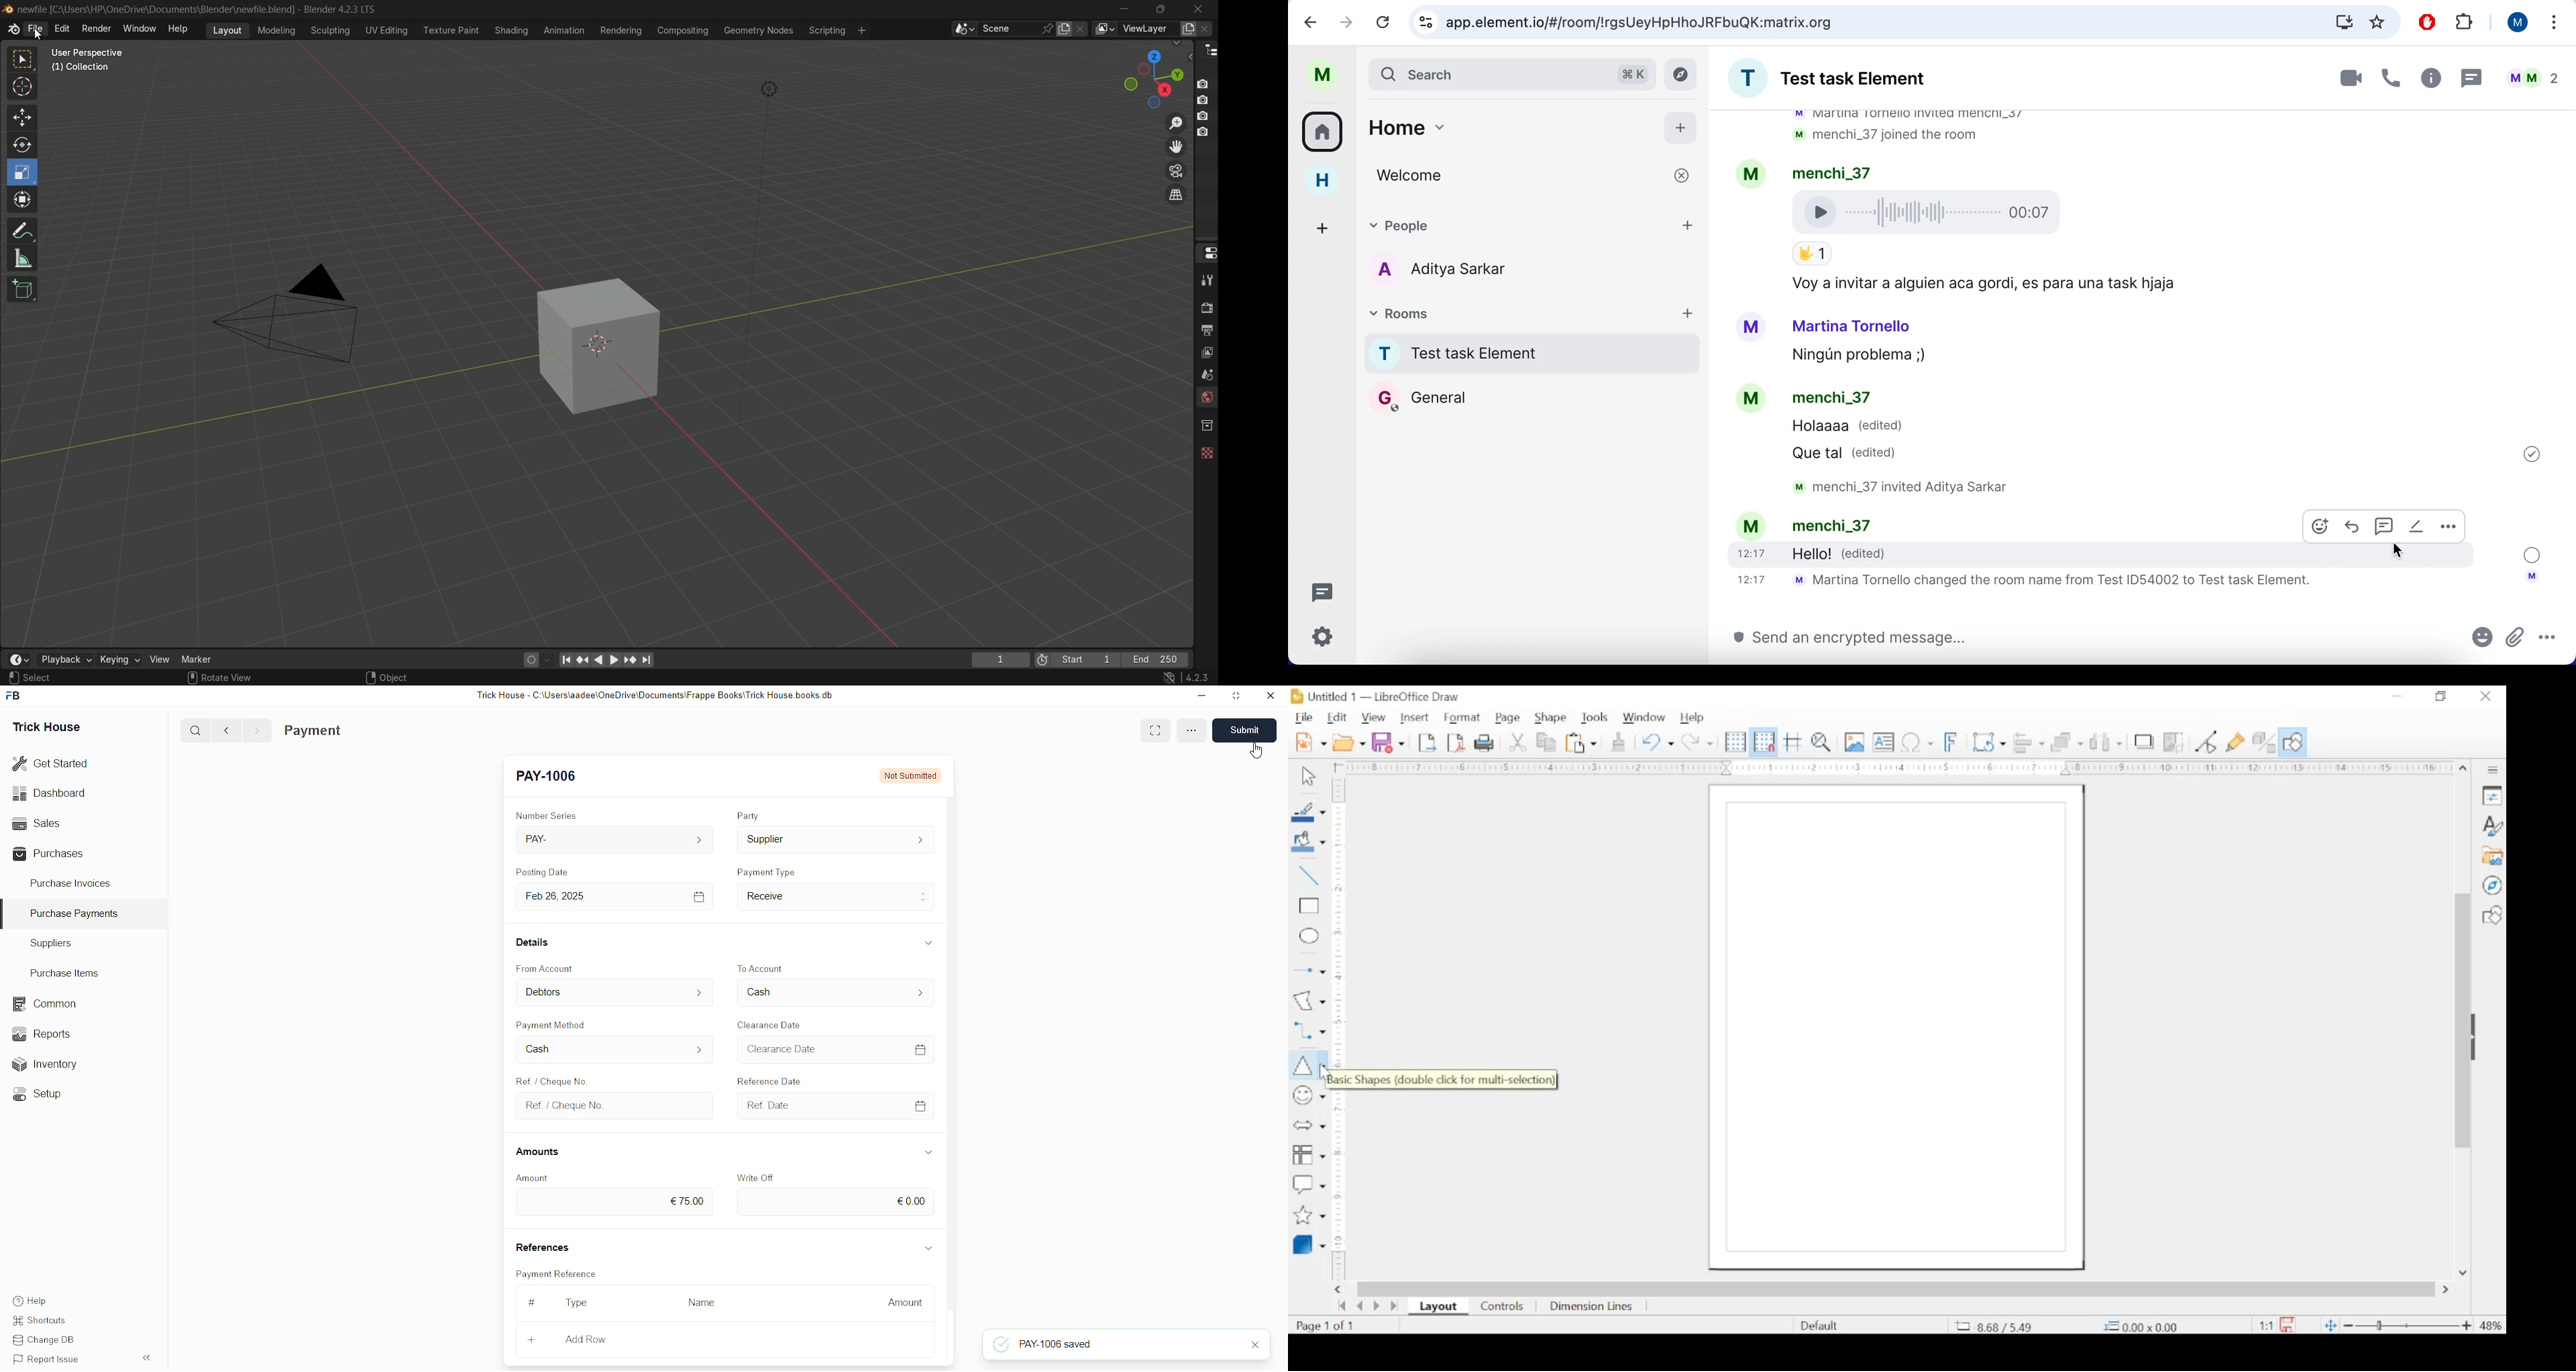 The width and height of the screenshot is (2576, 1372). Describe the element at coordinates (771, 1024) in the screenshot. I see `Clearance Date` at that location.